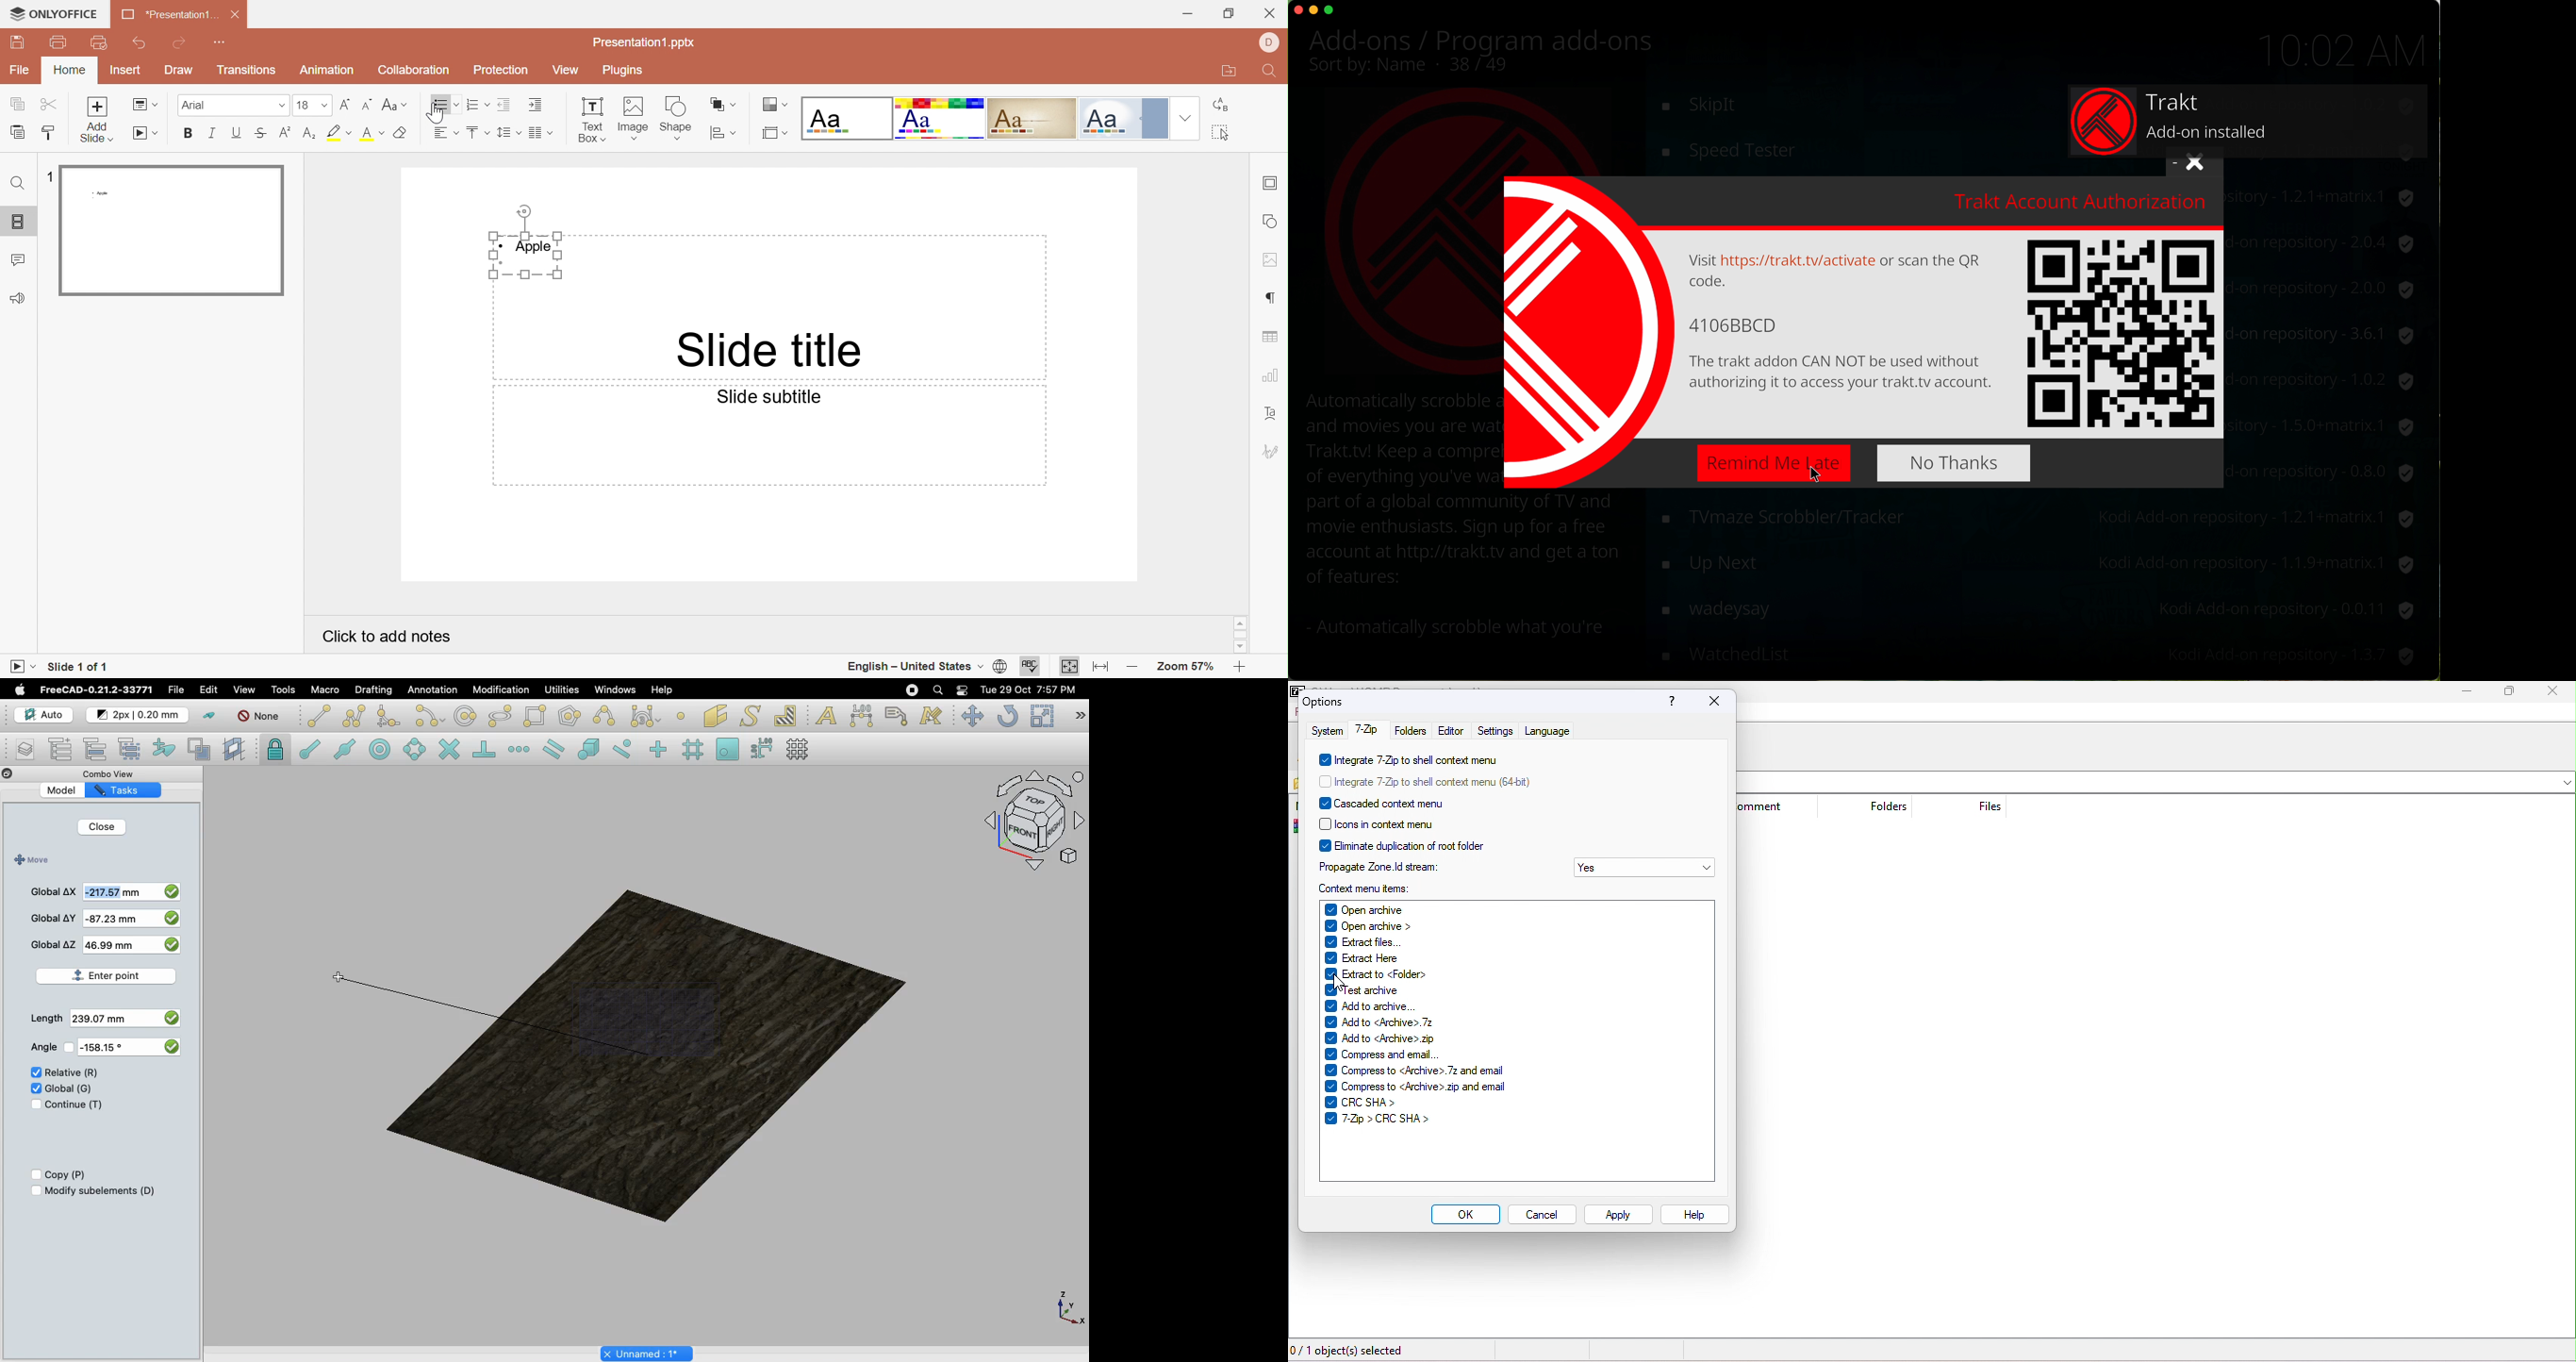 The width and height of the screenshot is (2576, 1372). I want to click on close window, so click(2197, 165).